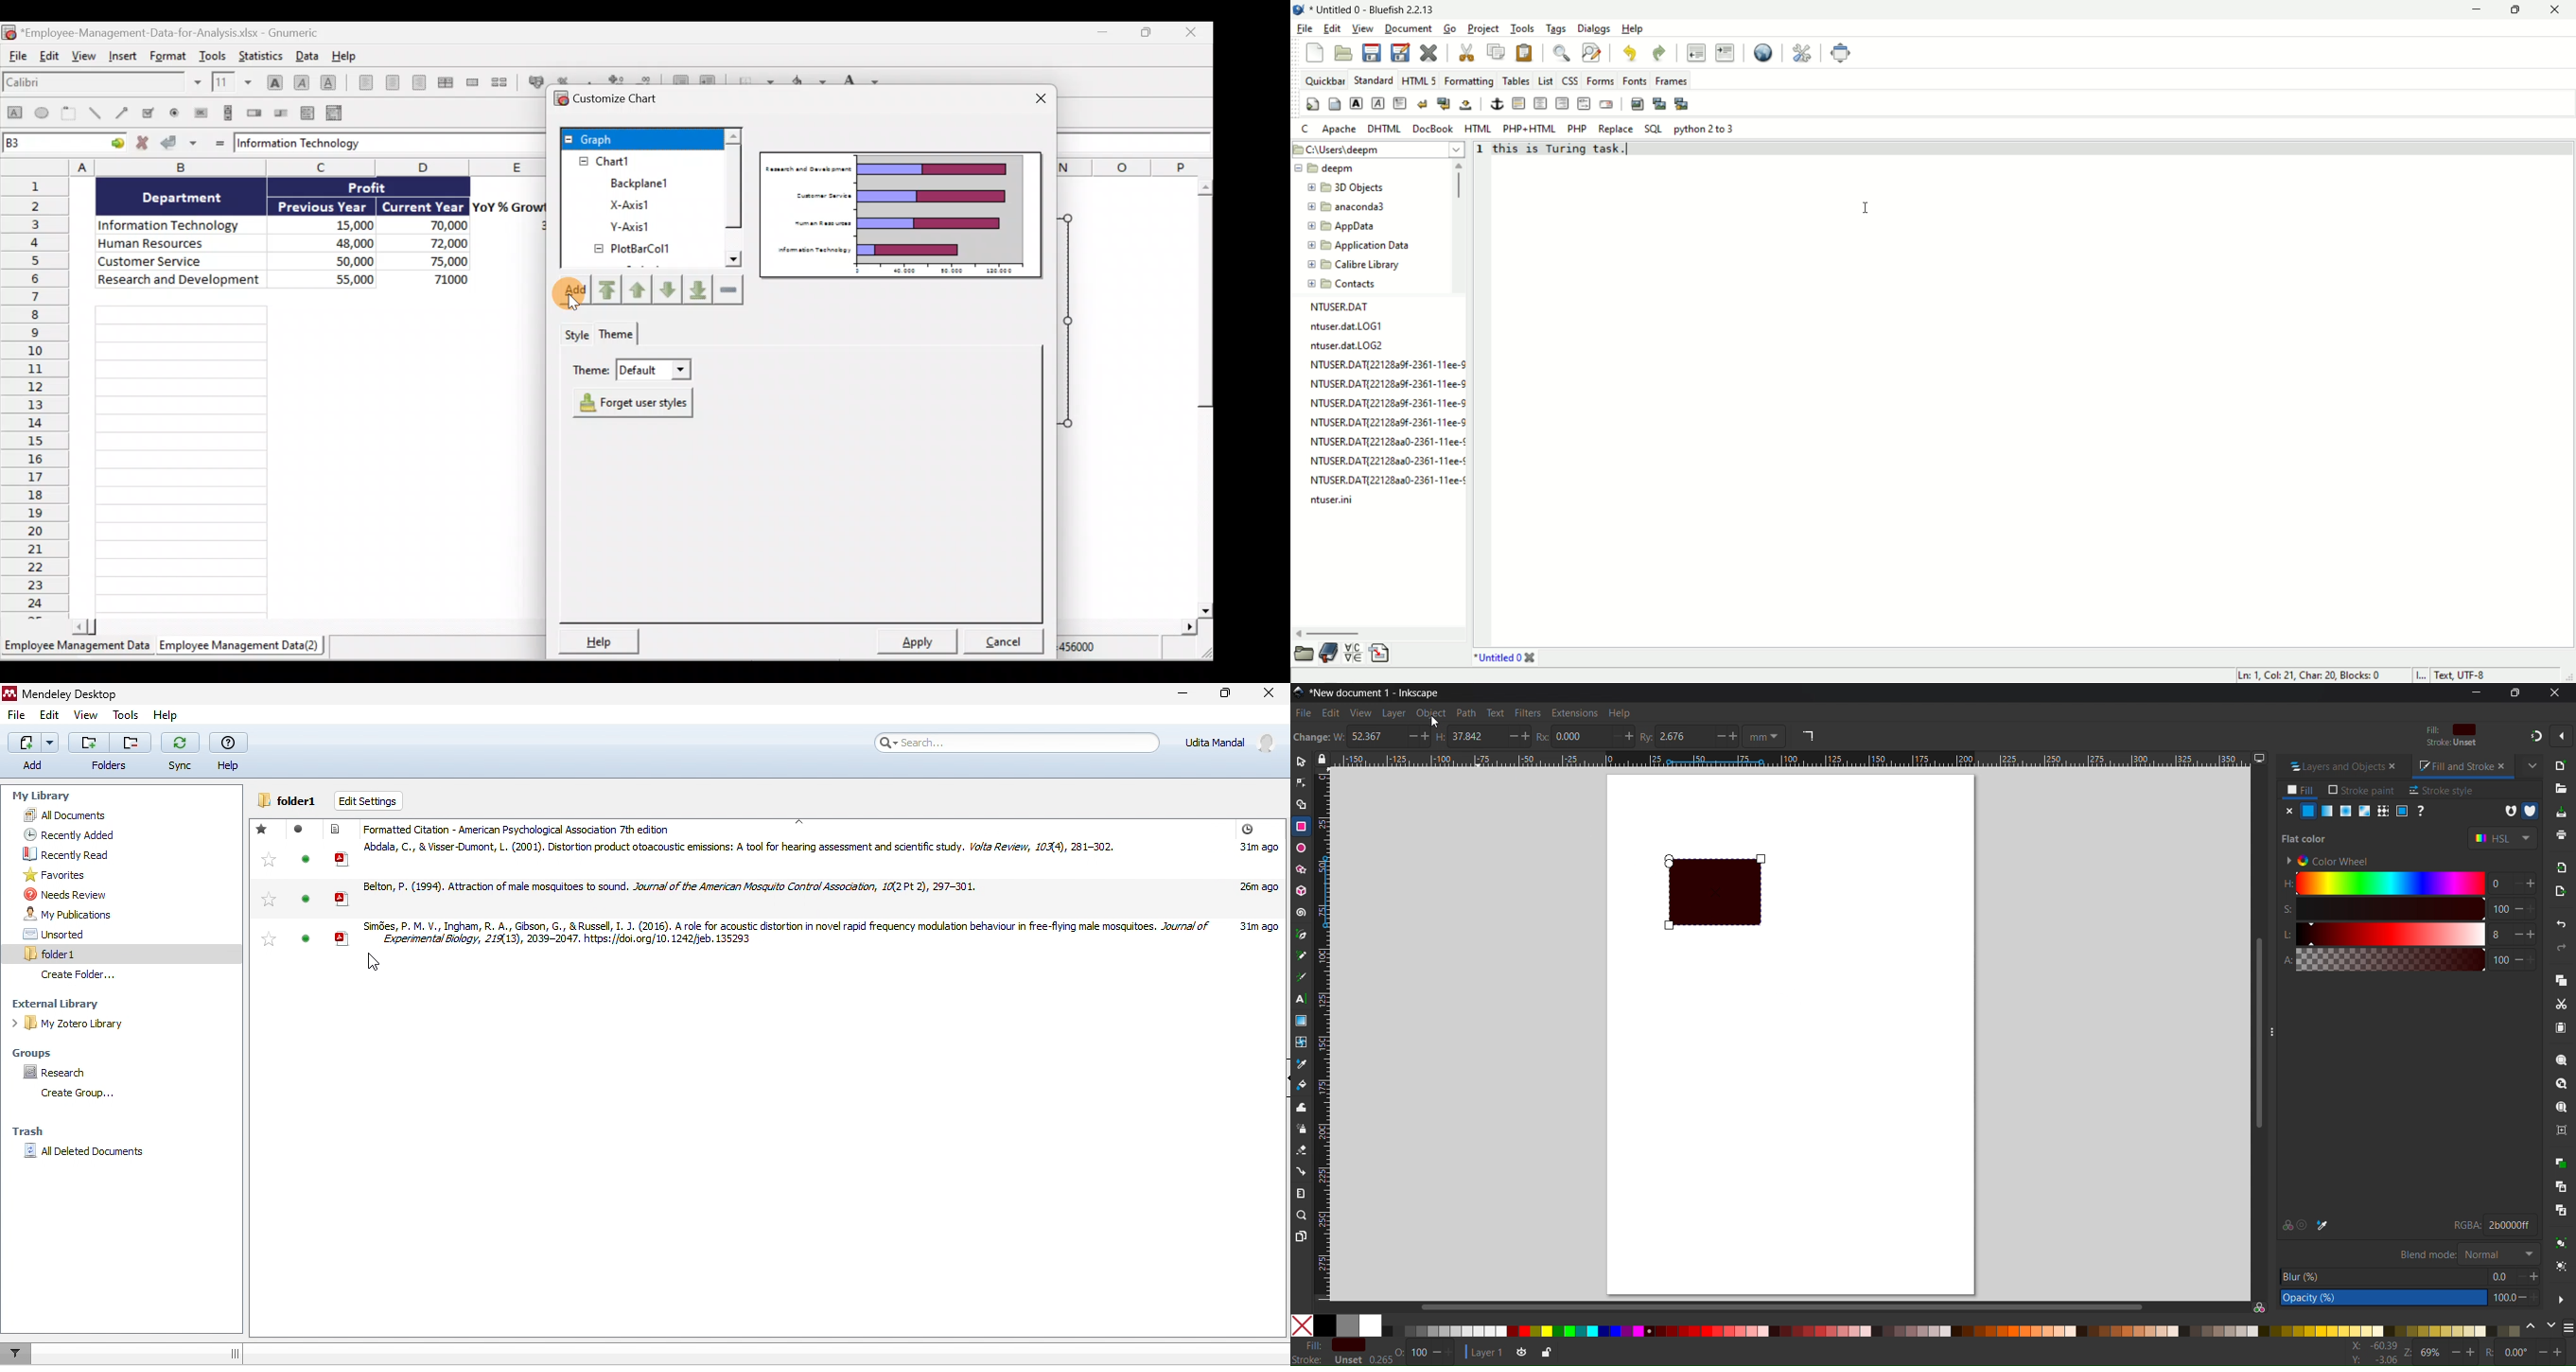  I want to click on Department, so click(190, 197).